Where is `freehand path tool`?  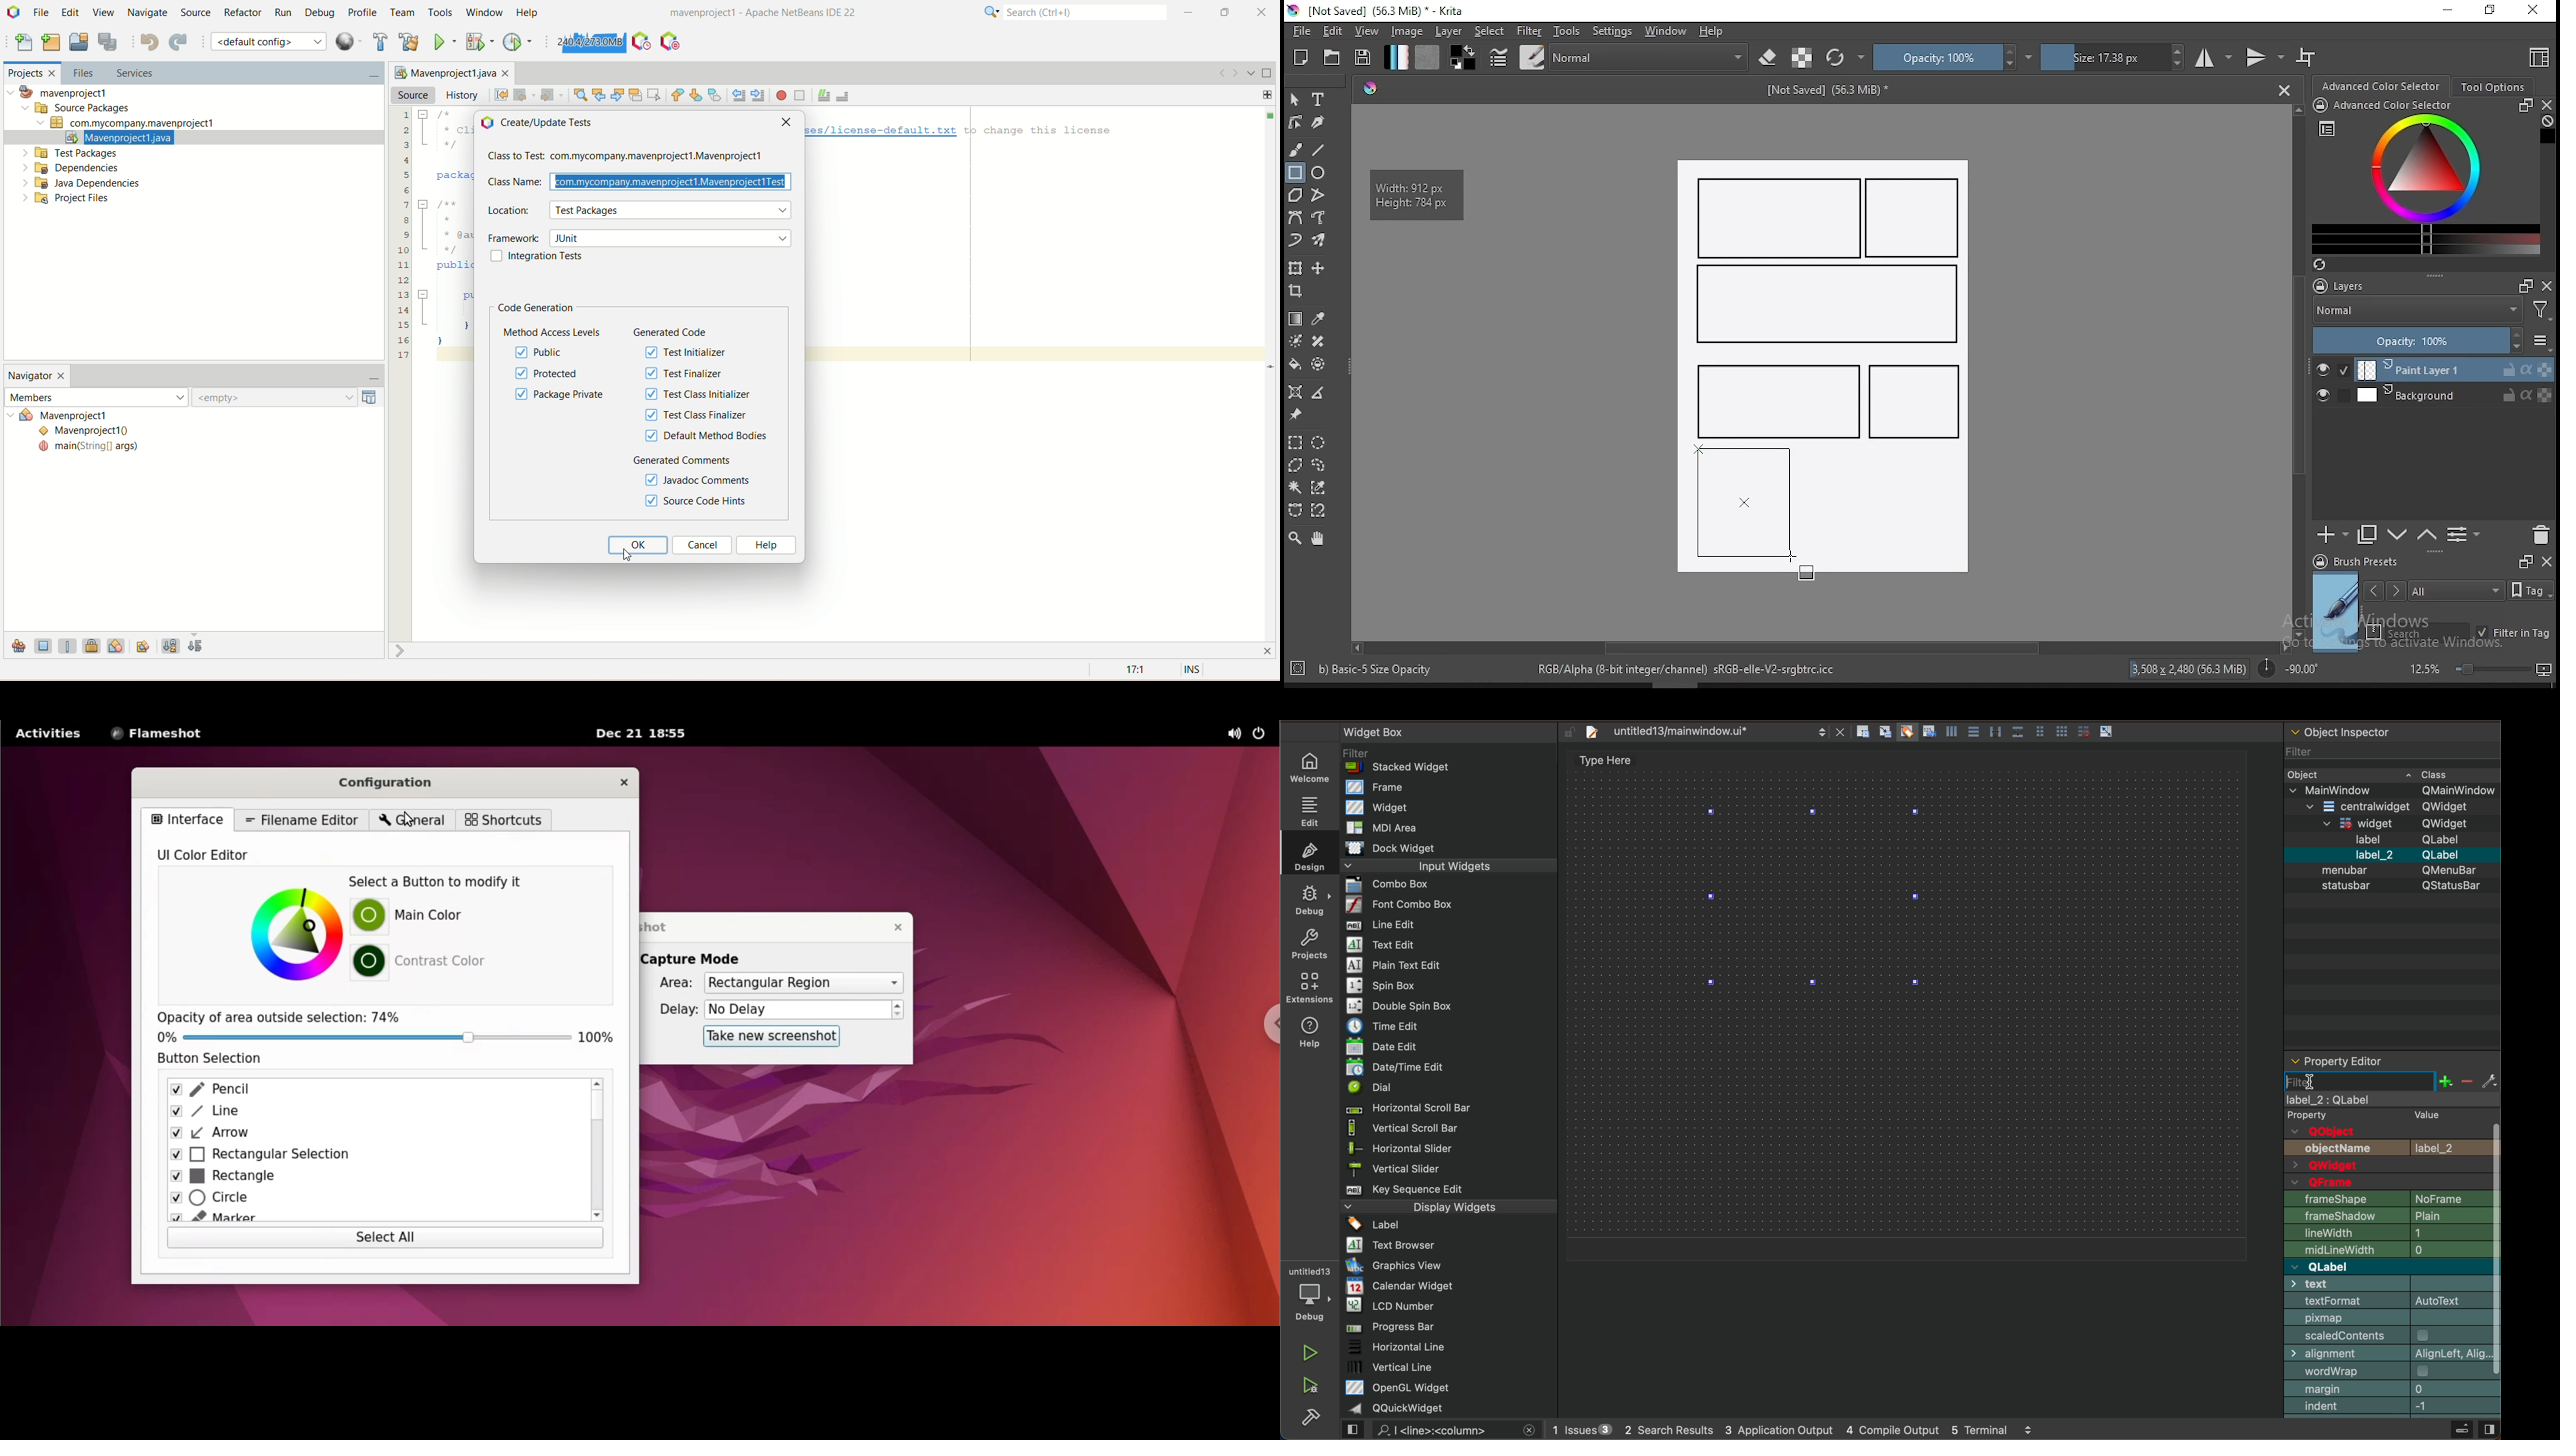 freehand path tool is located at coordinates (1320, 218).